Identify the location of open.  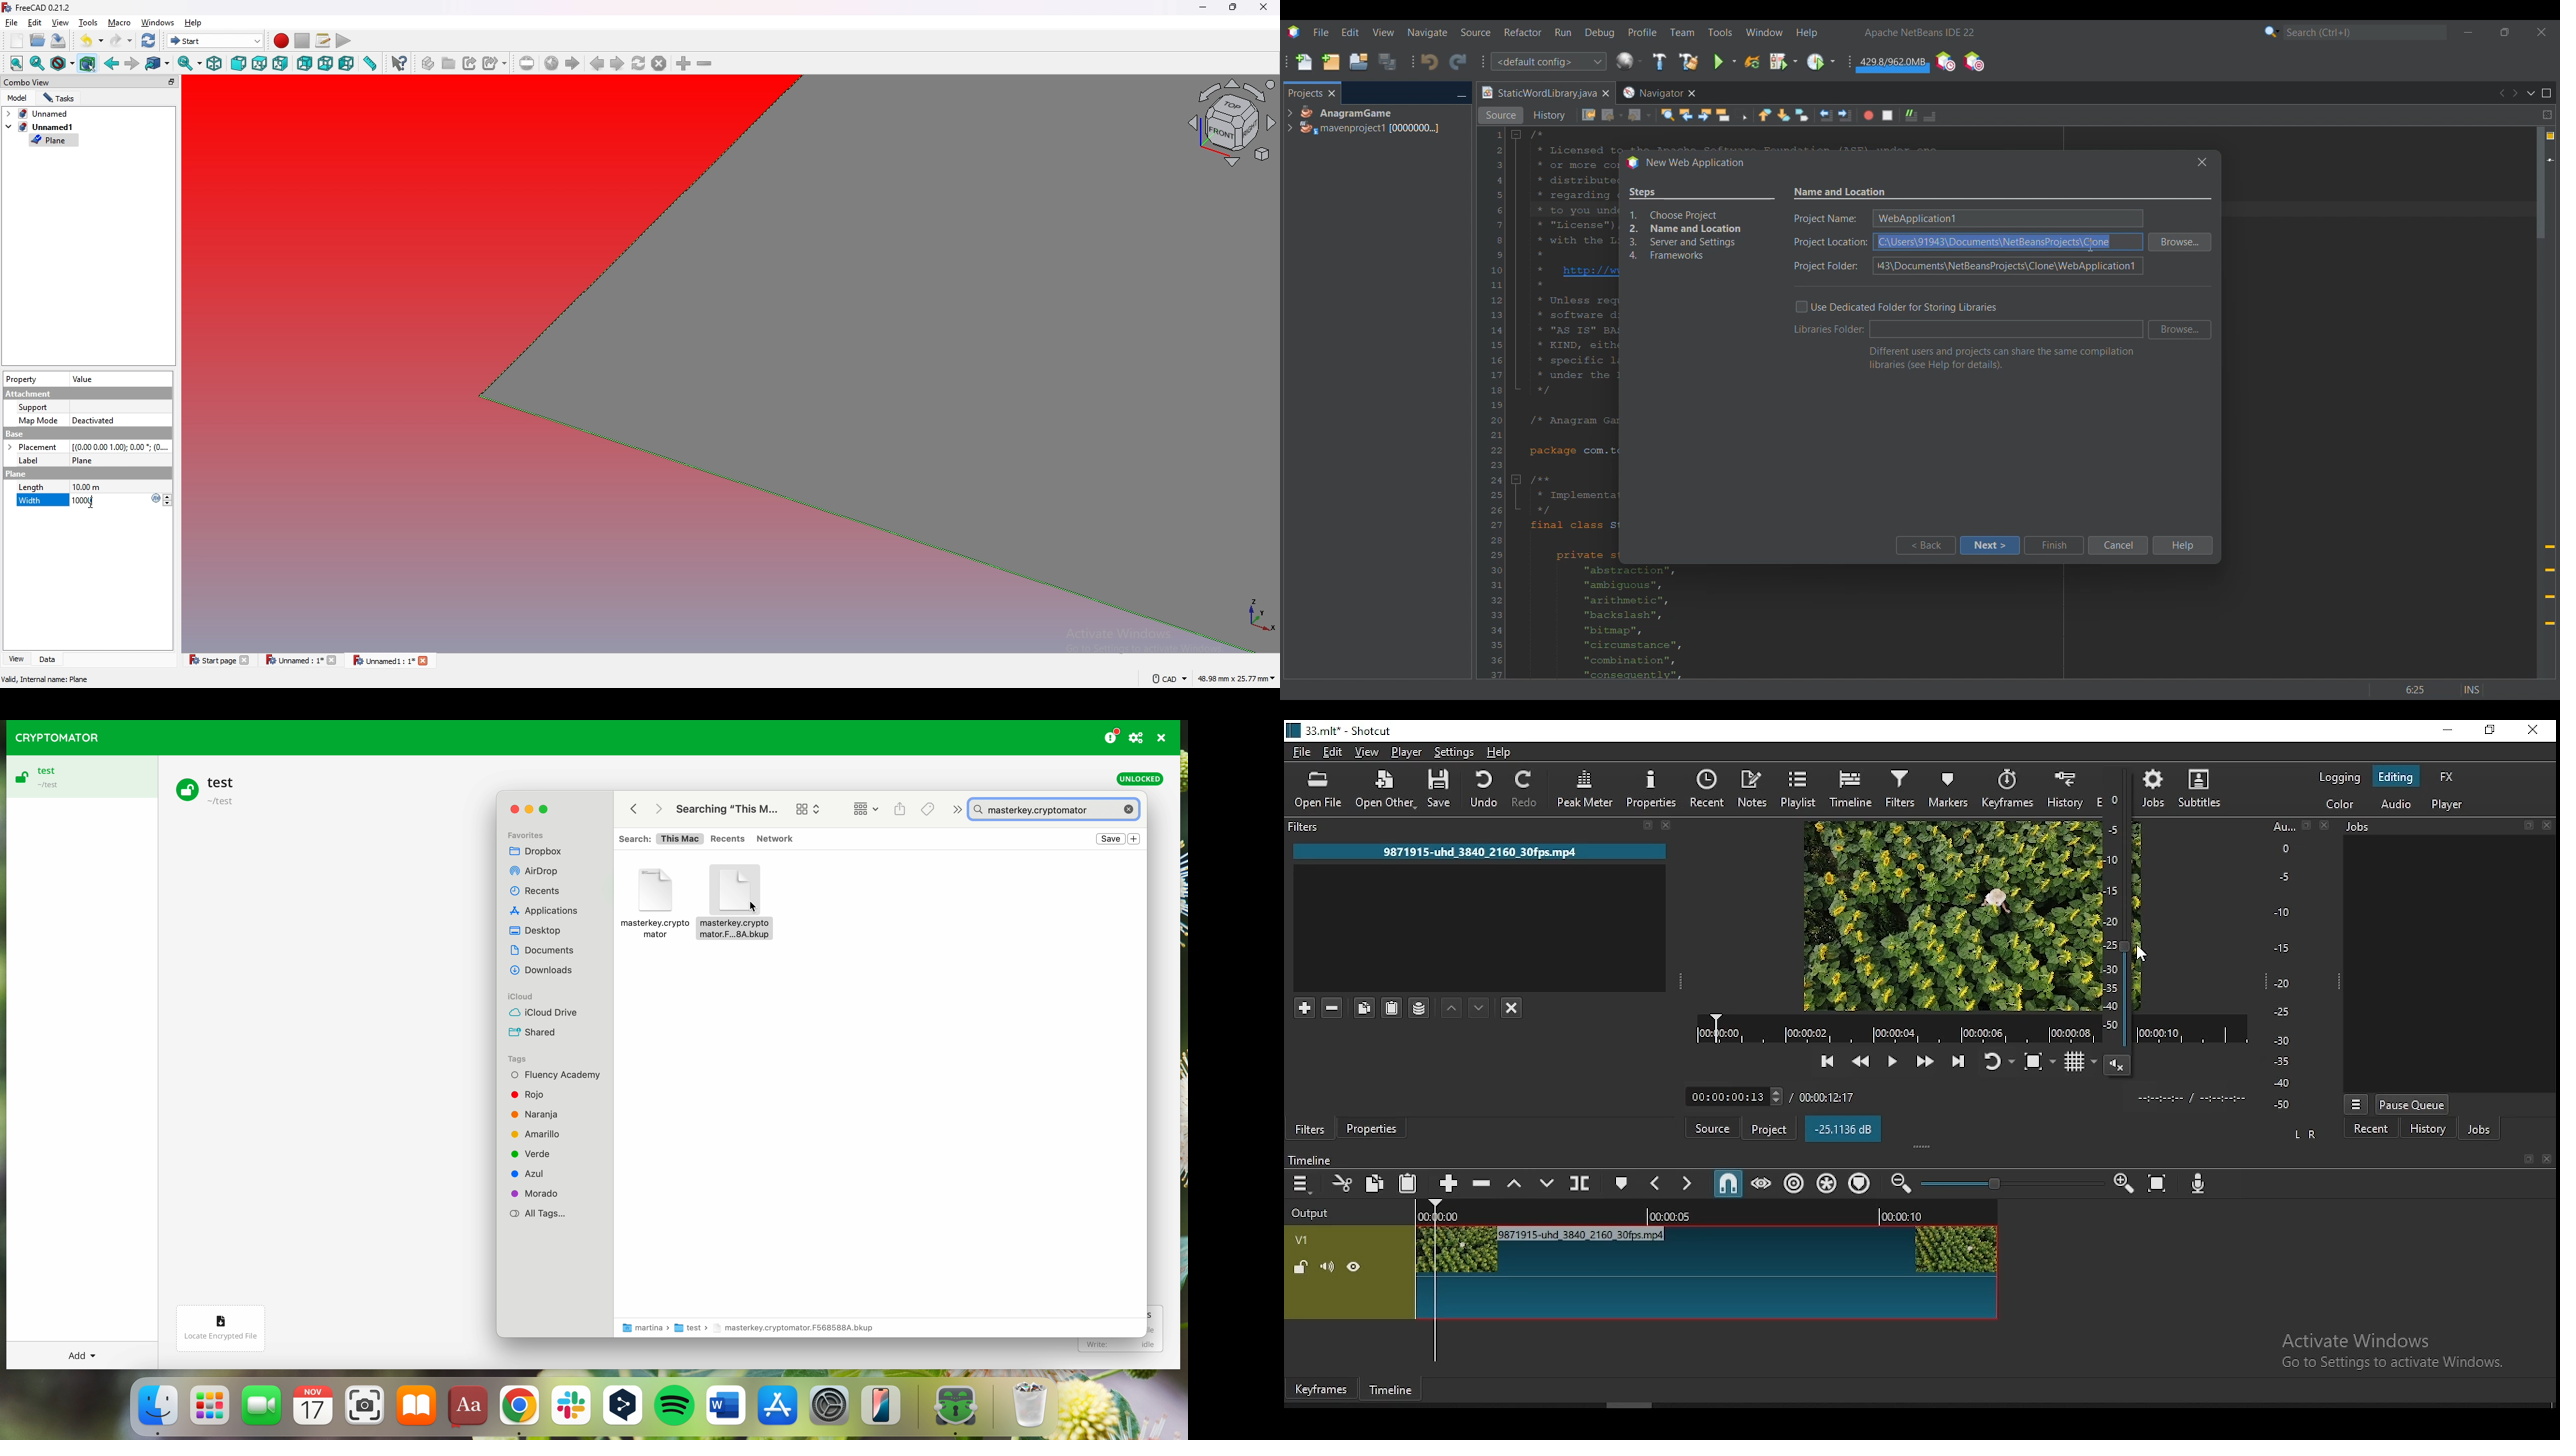
(38, 40).